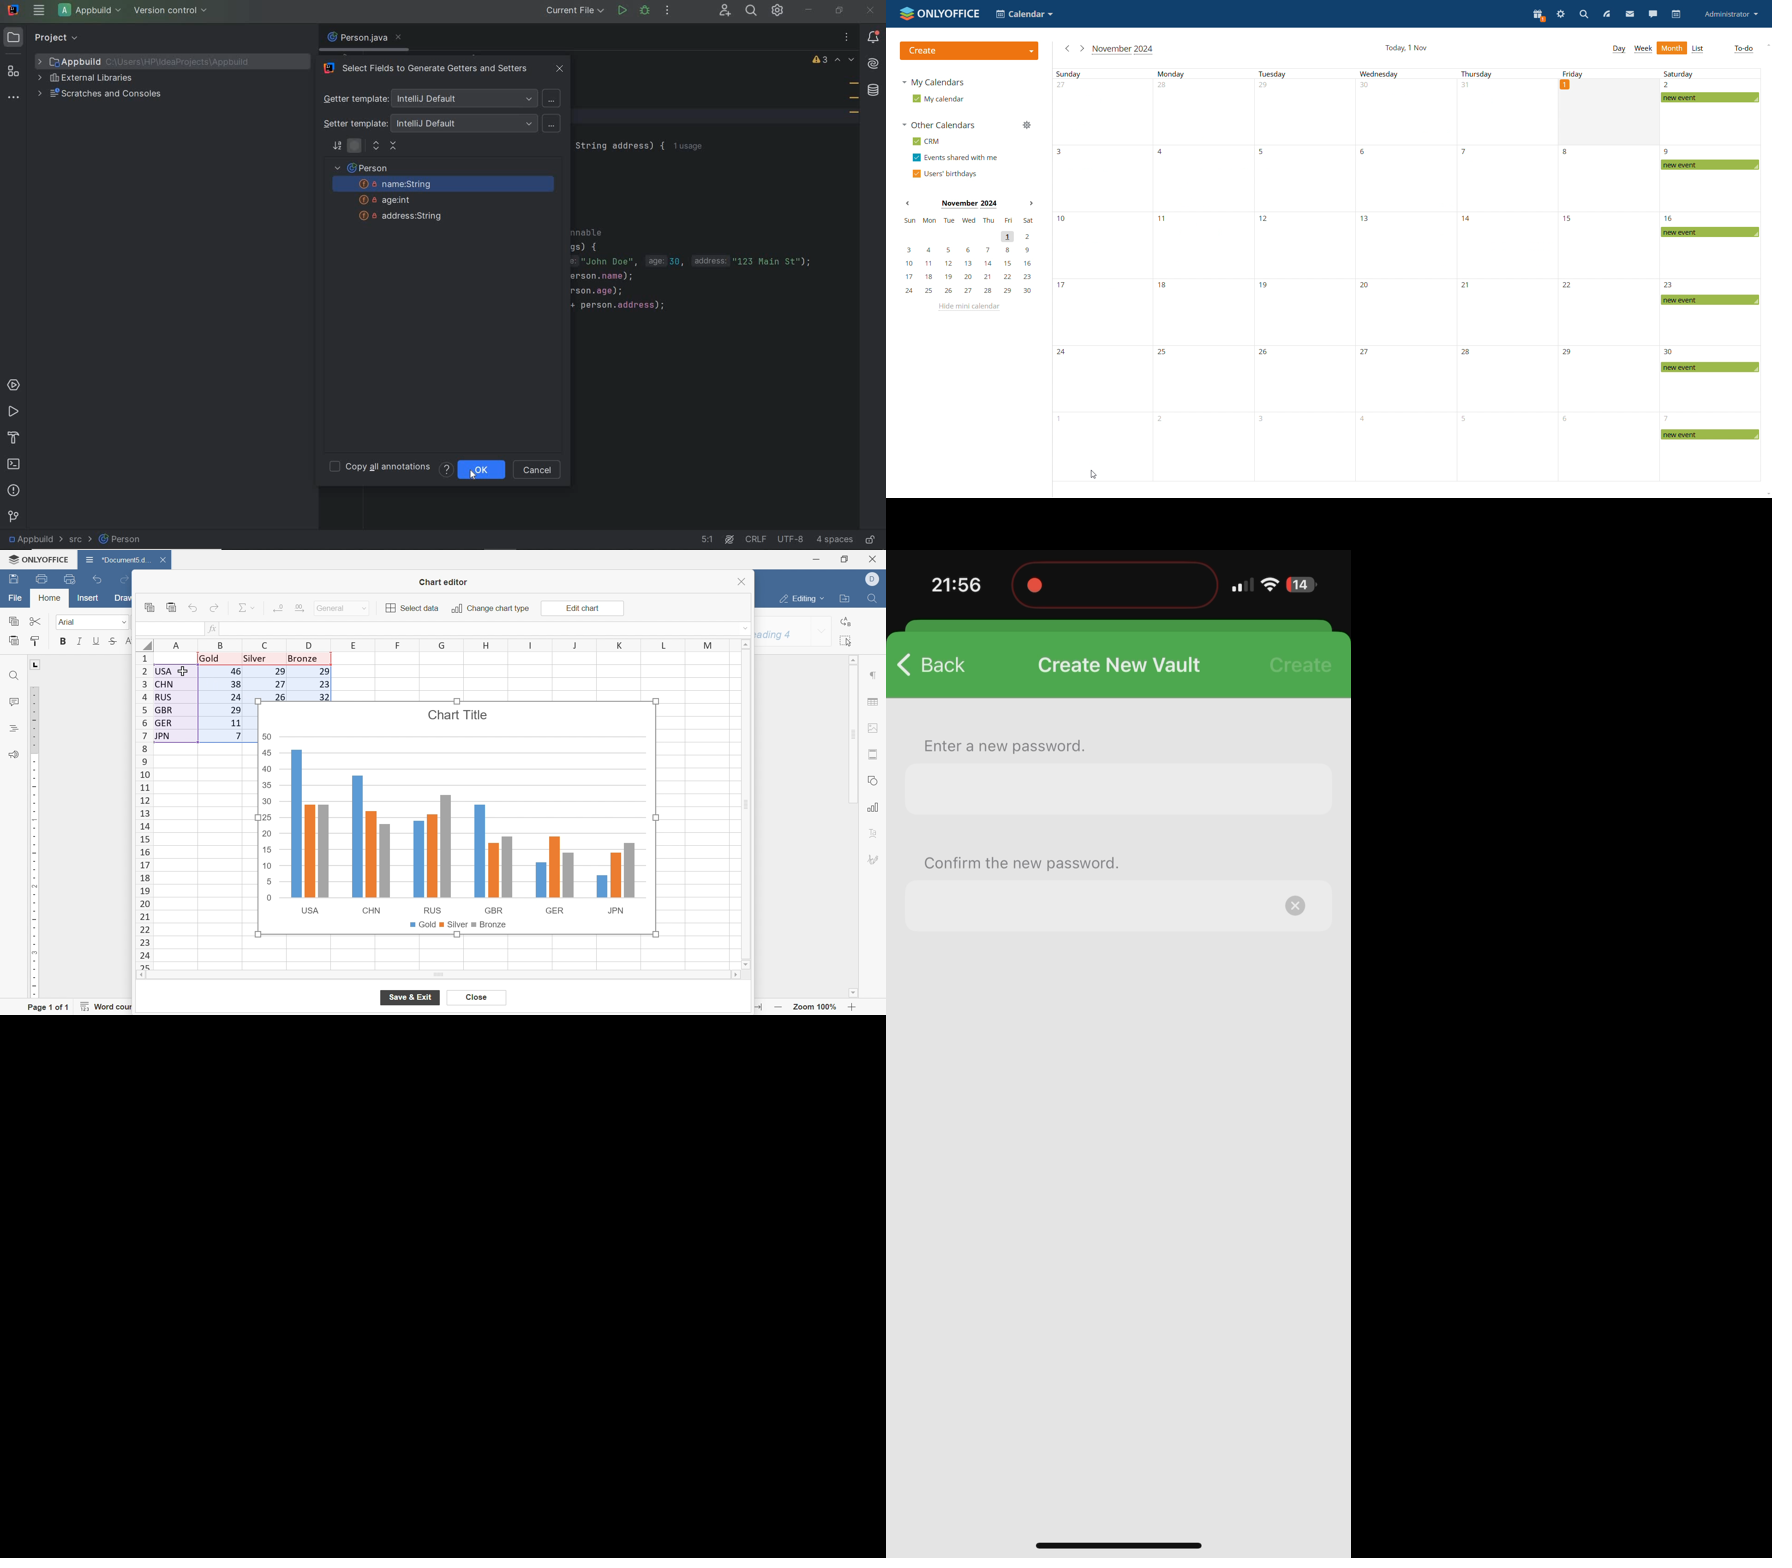 The image size is (1792, 1568). What do you see at coordinates (1125, 662) in the screenshot?
I see `` at bounding box center [1125, 662].